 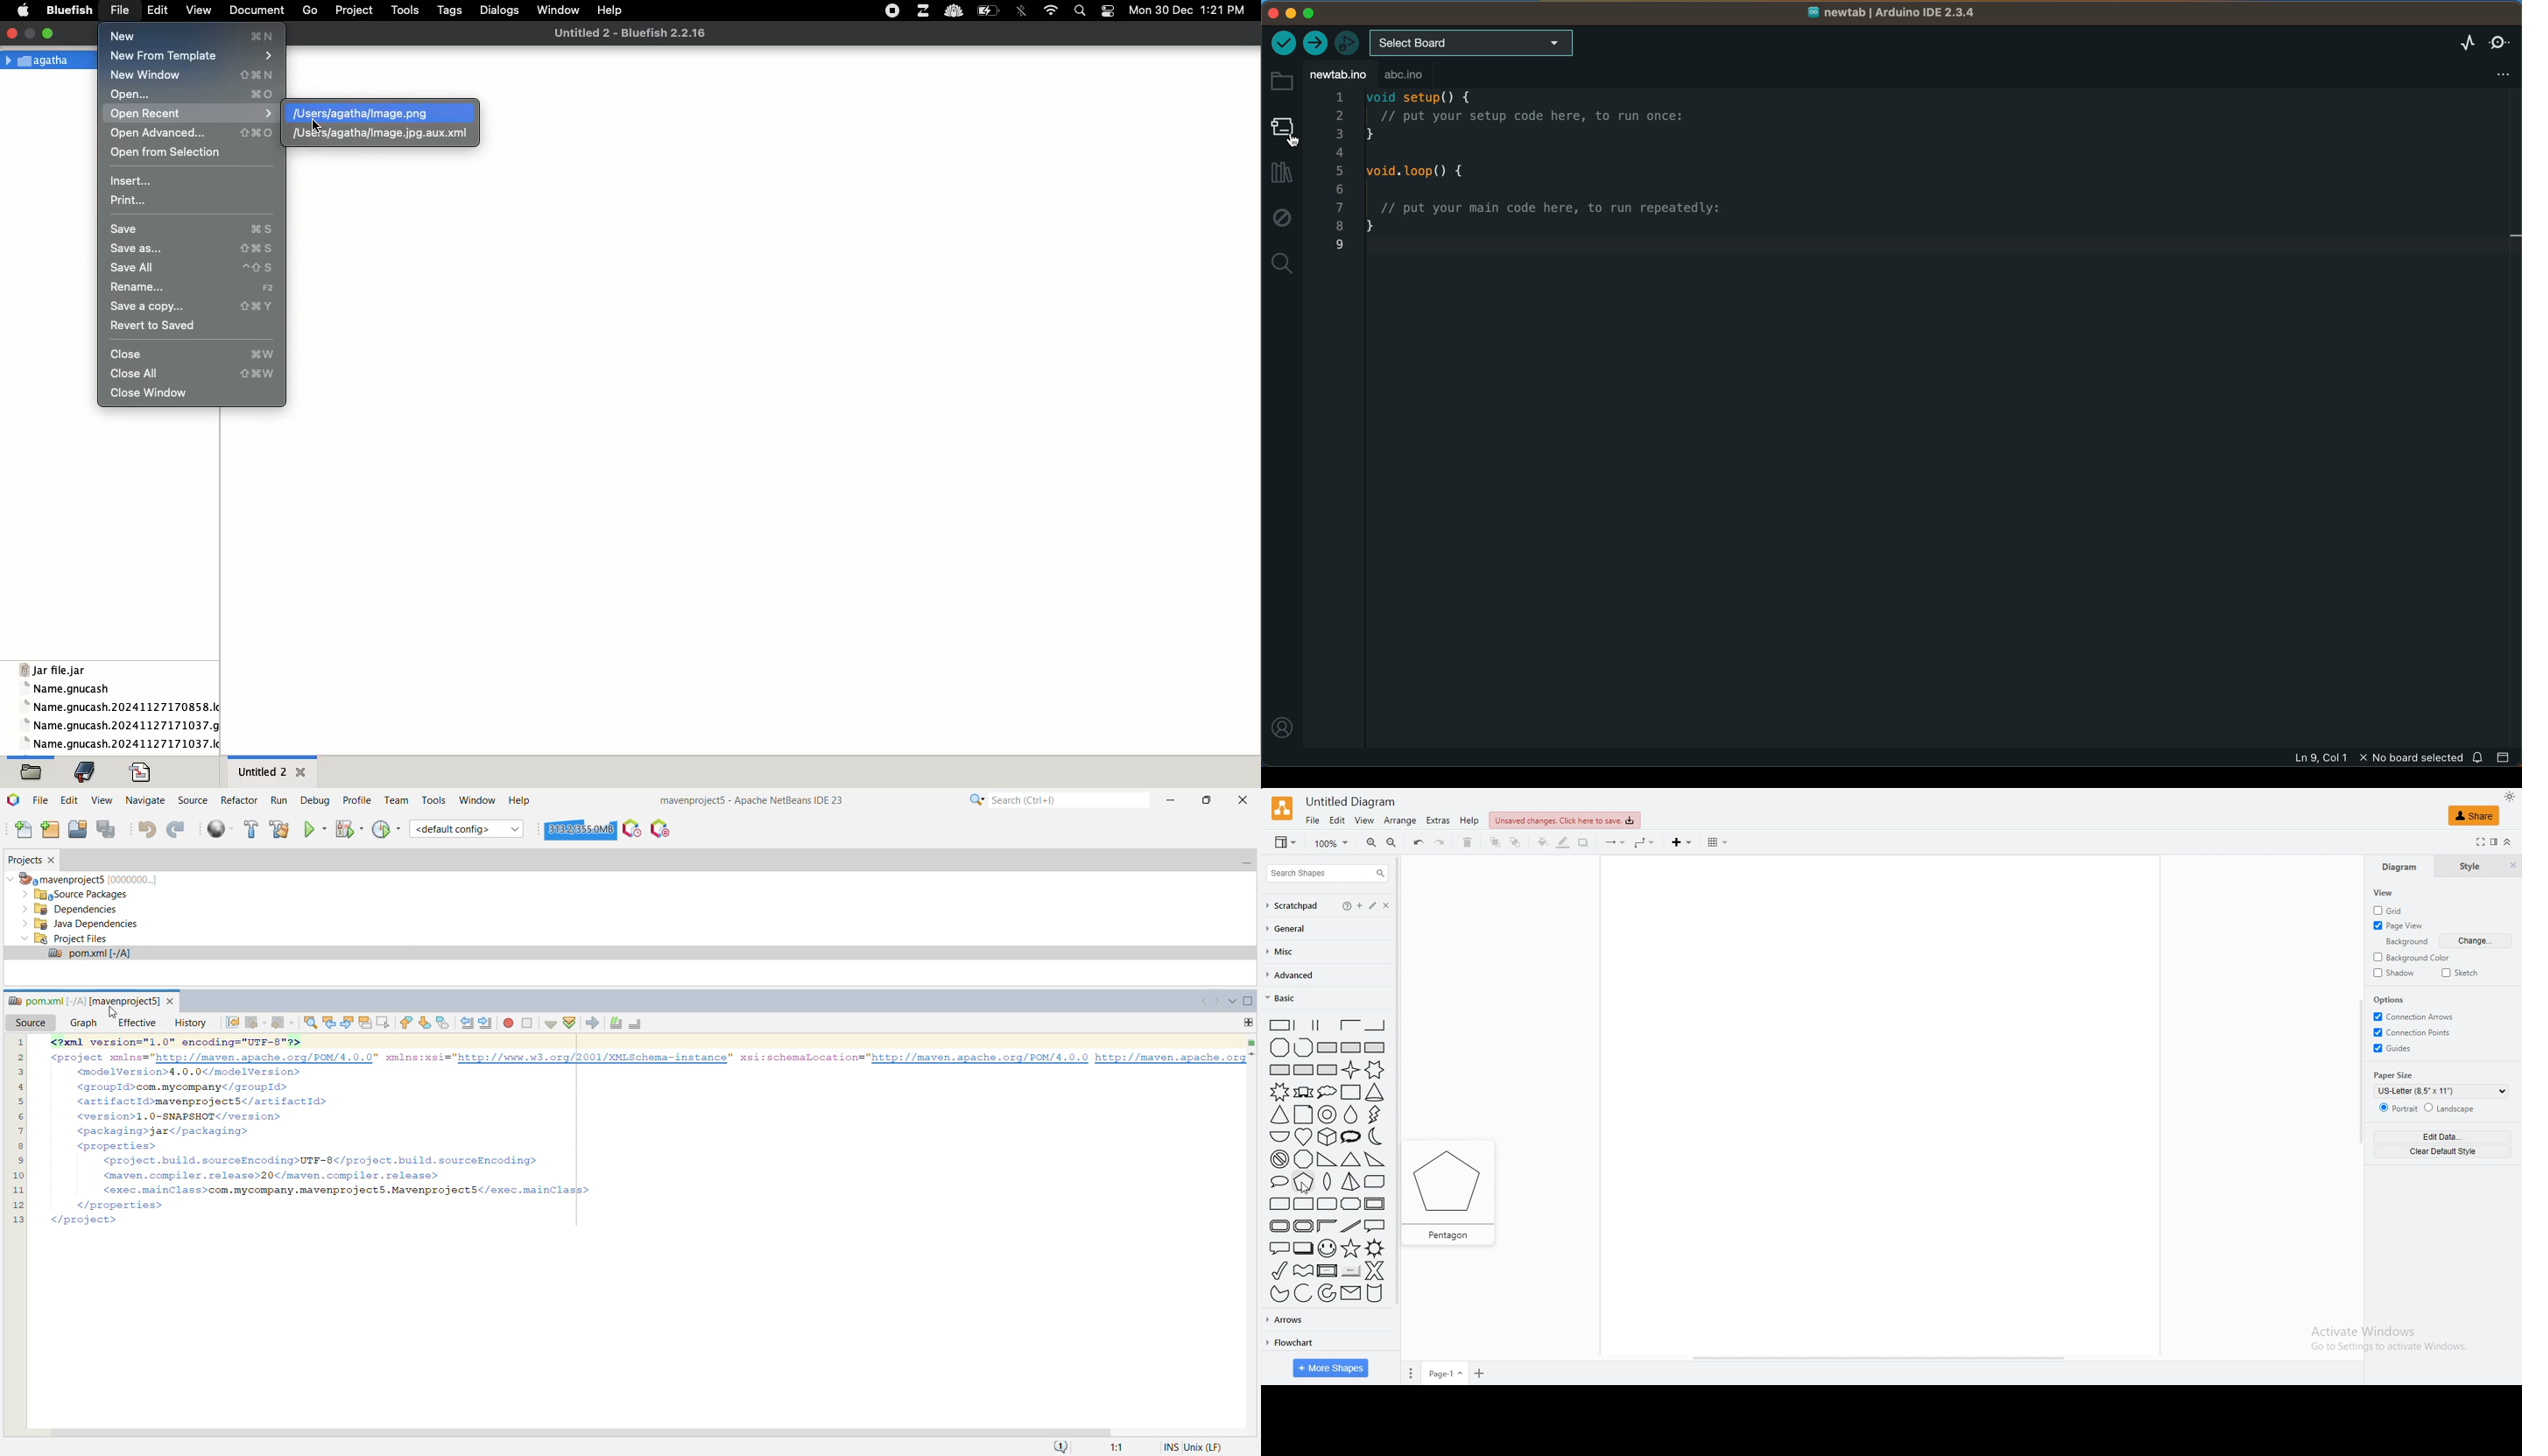 I want to click on board selecter, so click(x=1481, y=42).